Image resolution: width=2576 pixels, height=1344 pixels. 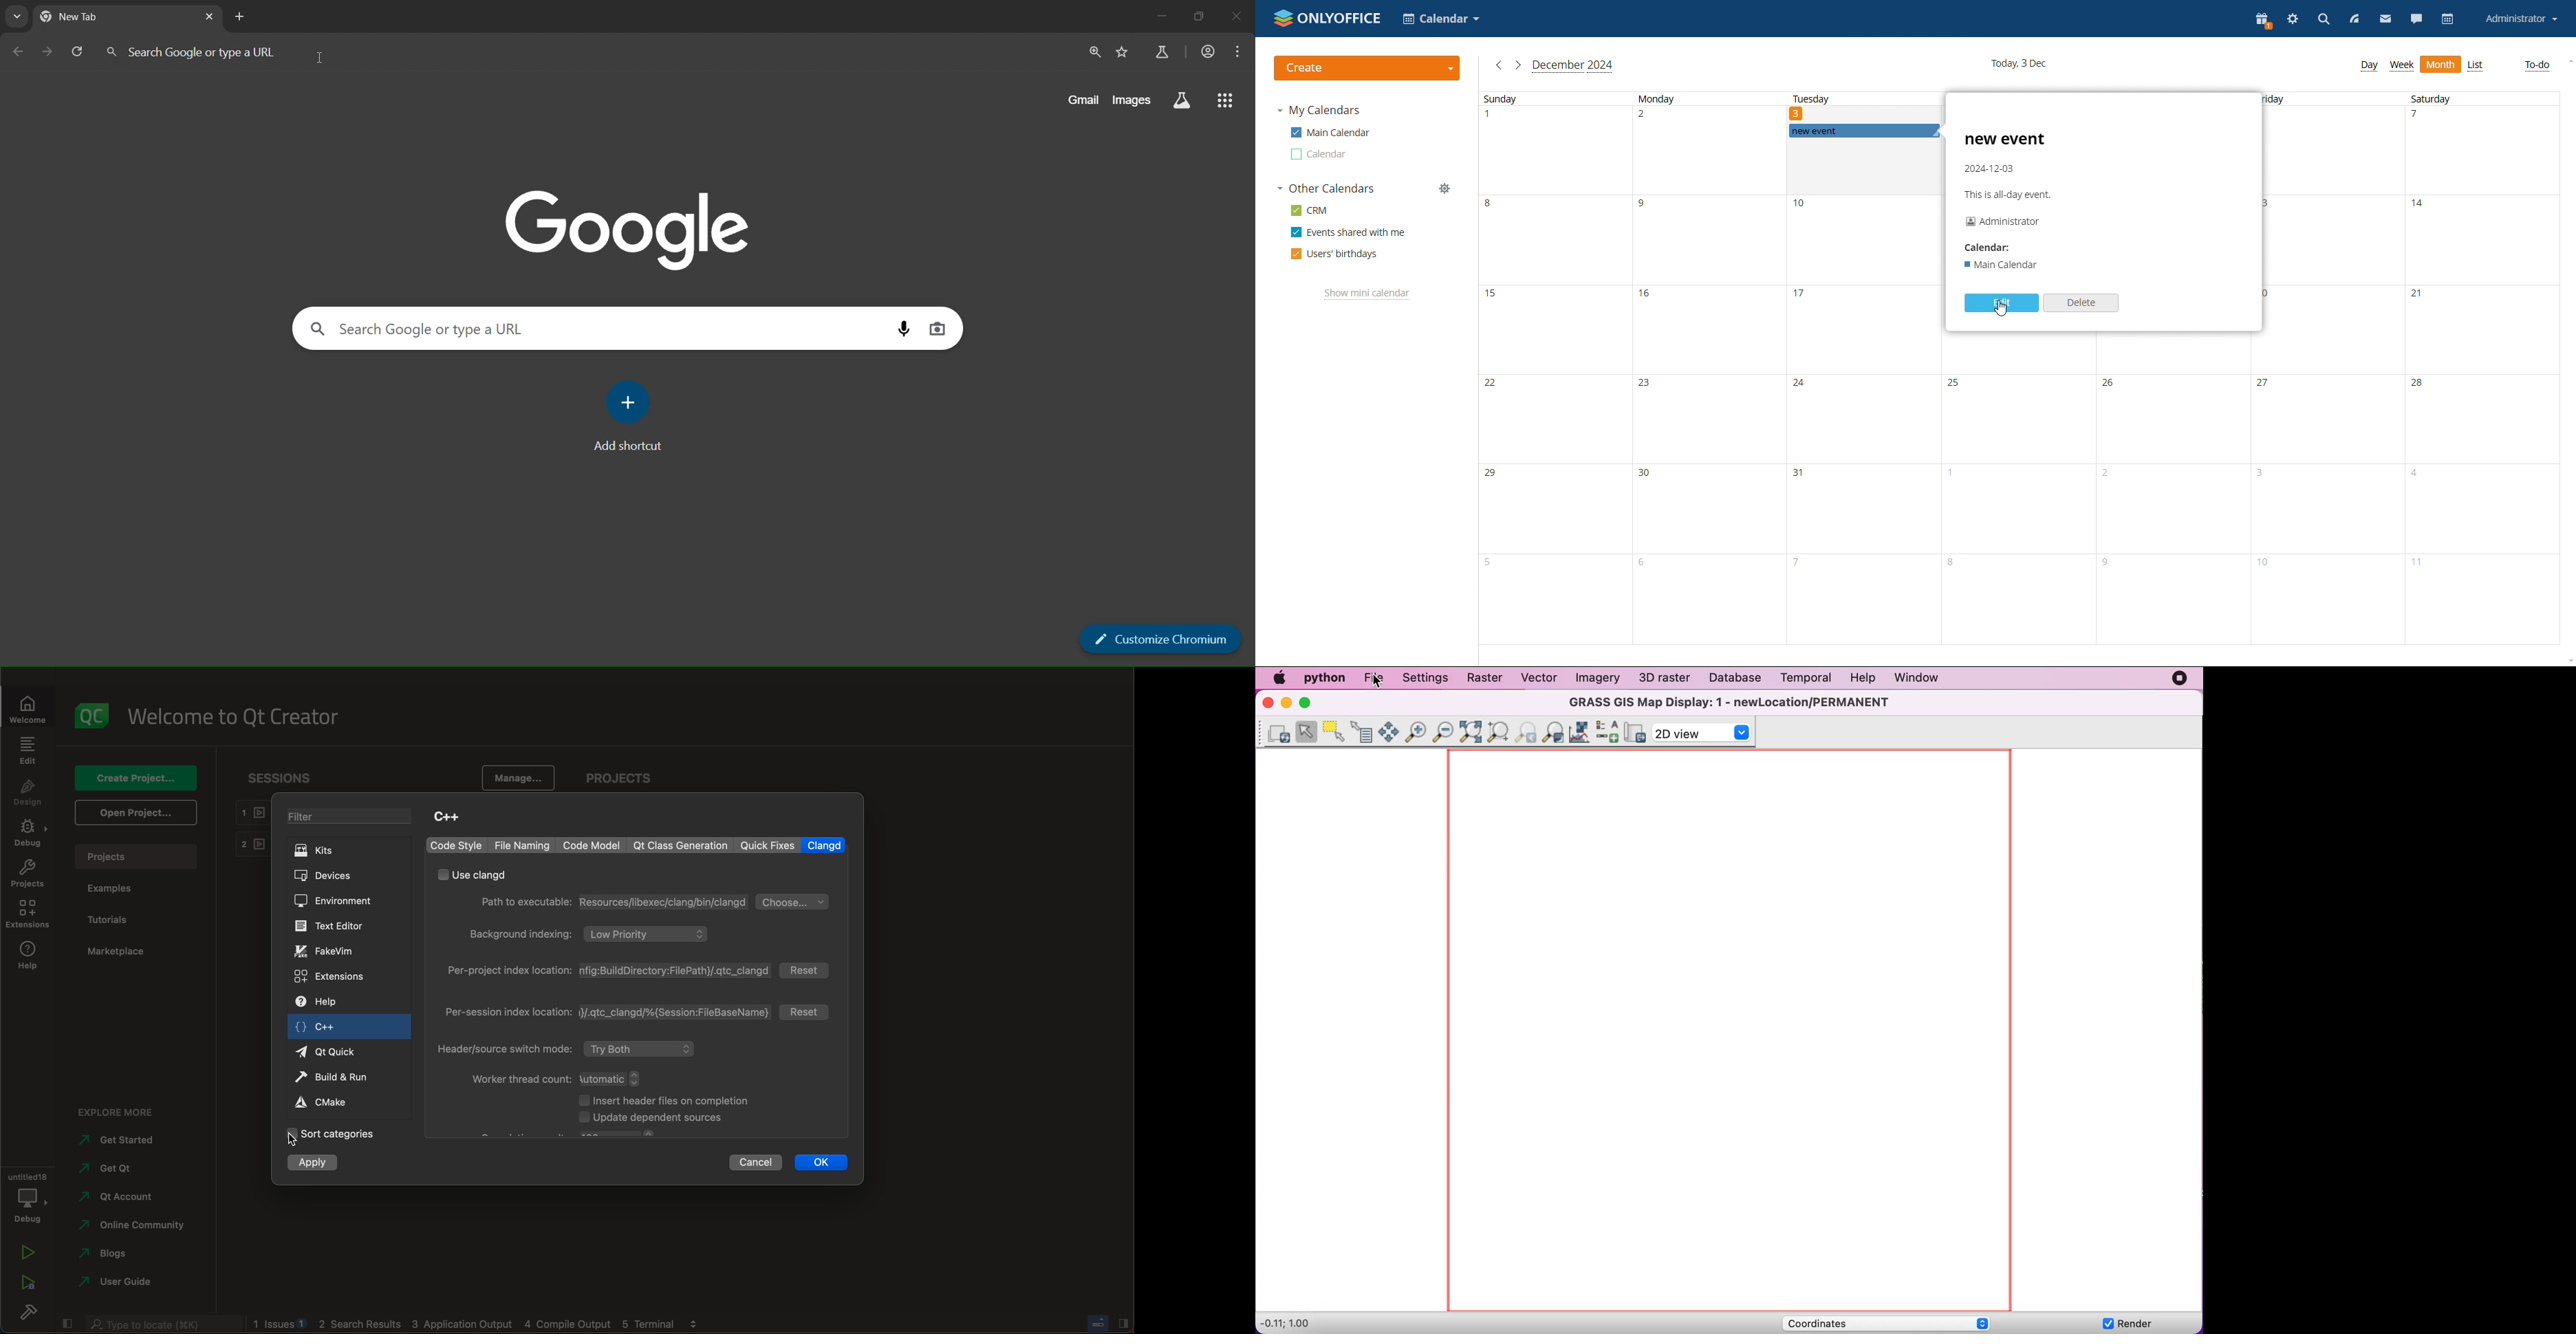 I want to click on devices, so click(x=335, y=876).